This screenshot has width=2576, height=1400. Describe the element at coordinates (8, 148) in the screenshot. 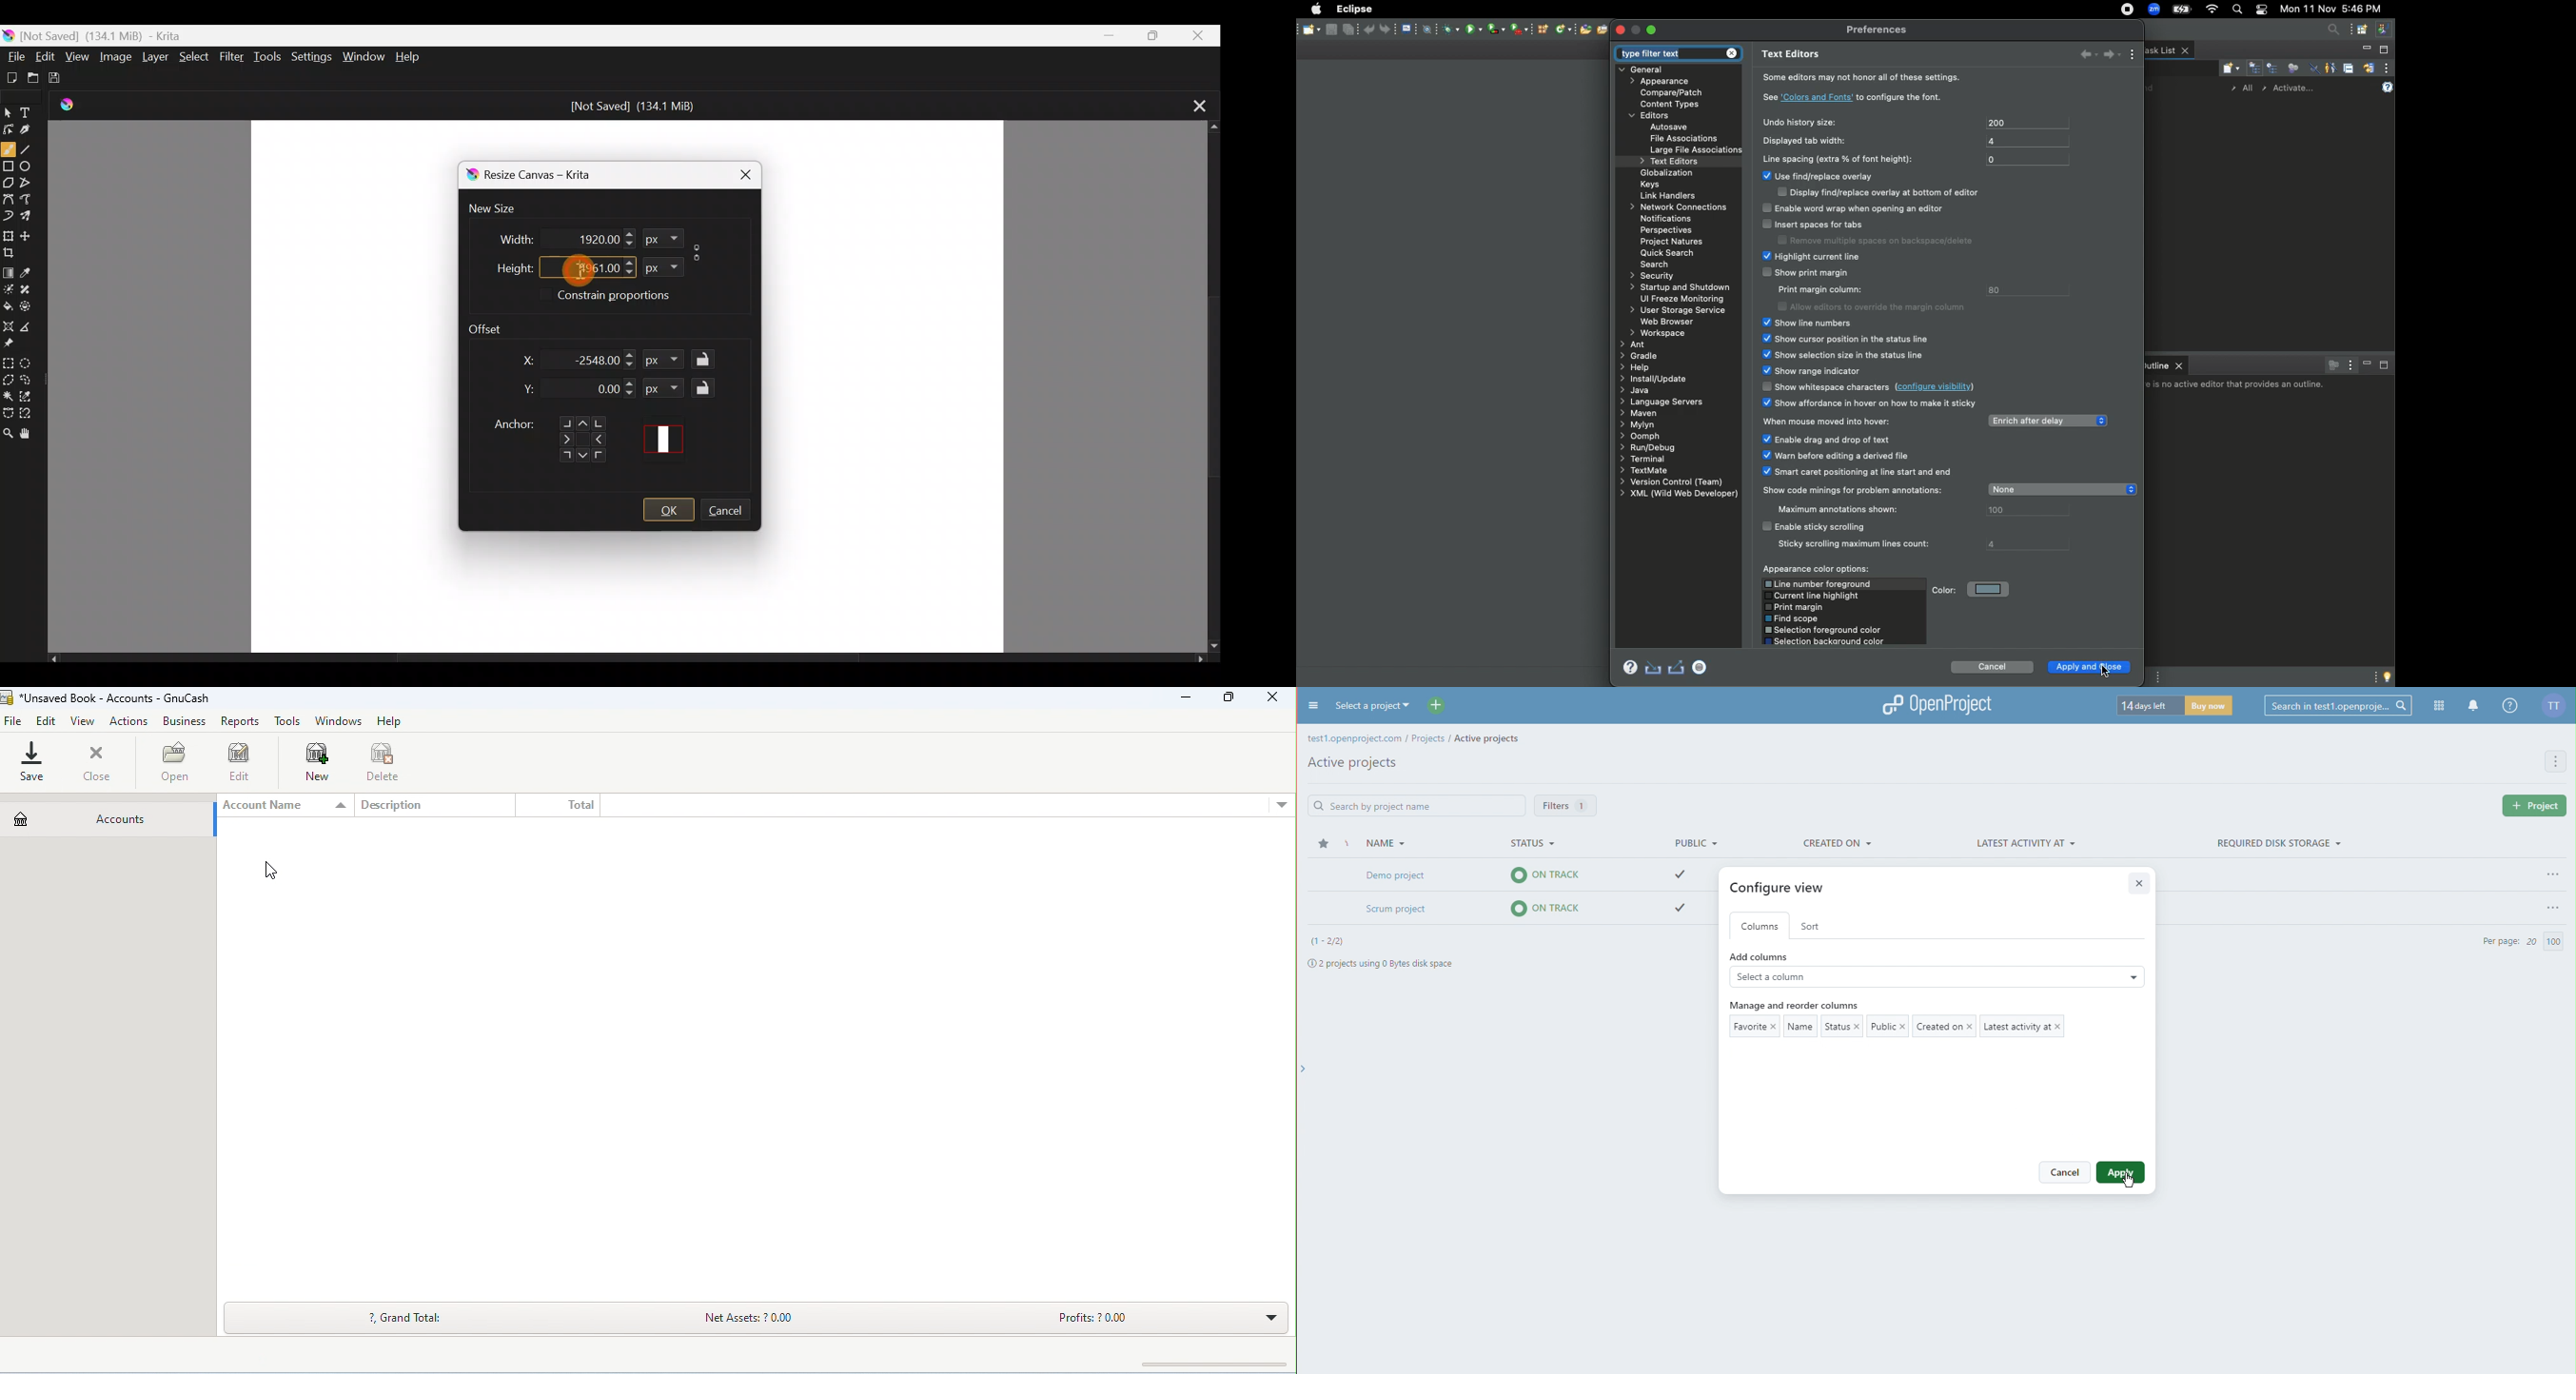

I see `Freehand brush tool` at that location.